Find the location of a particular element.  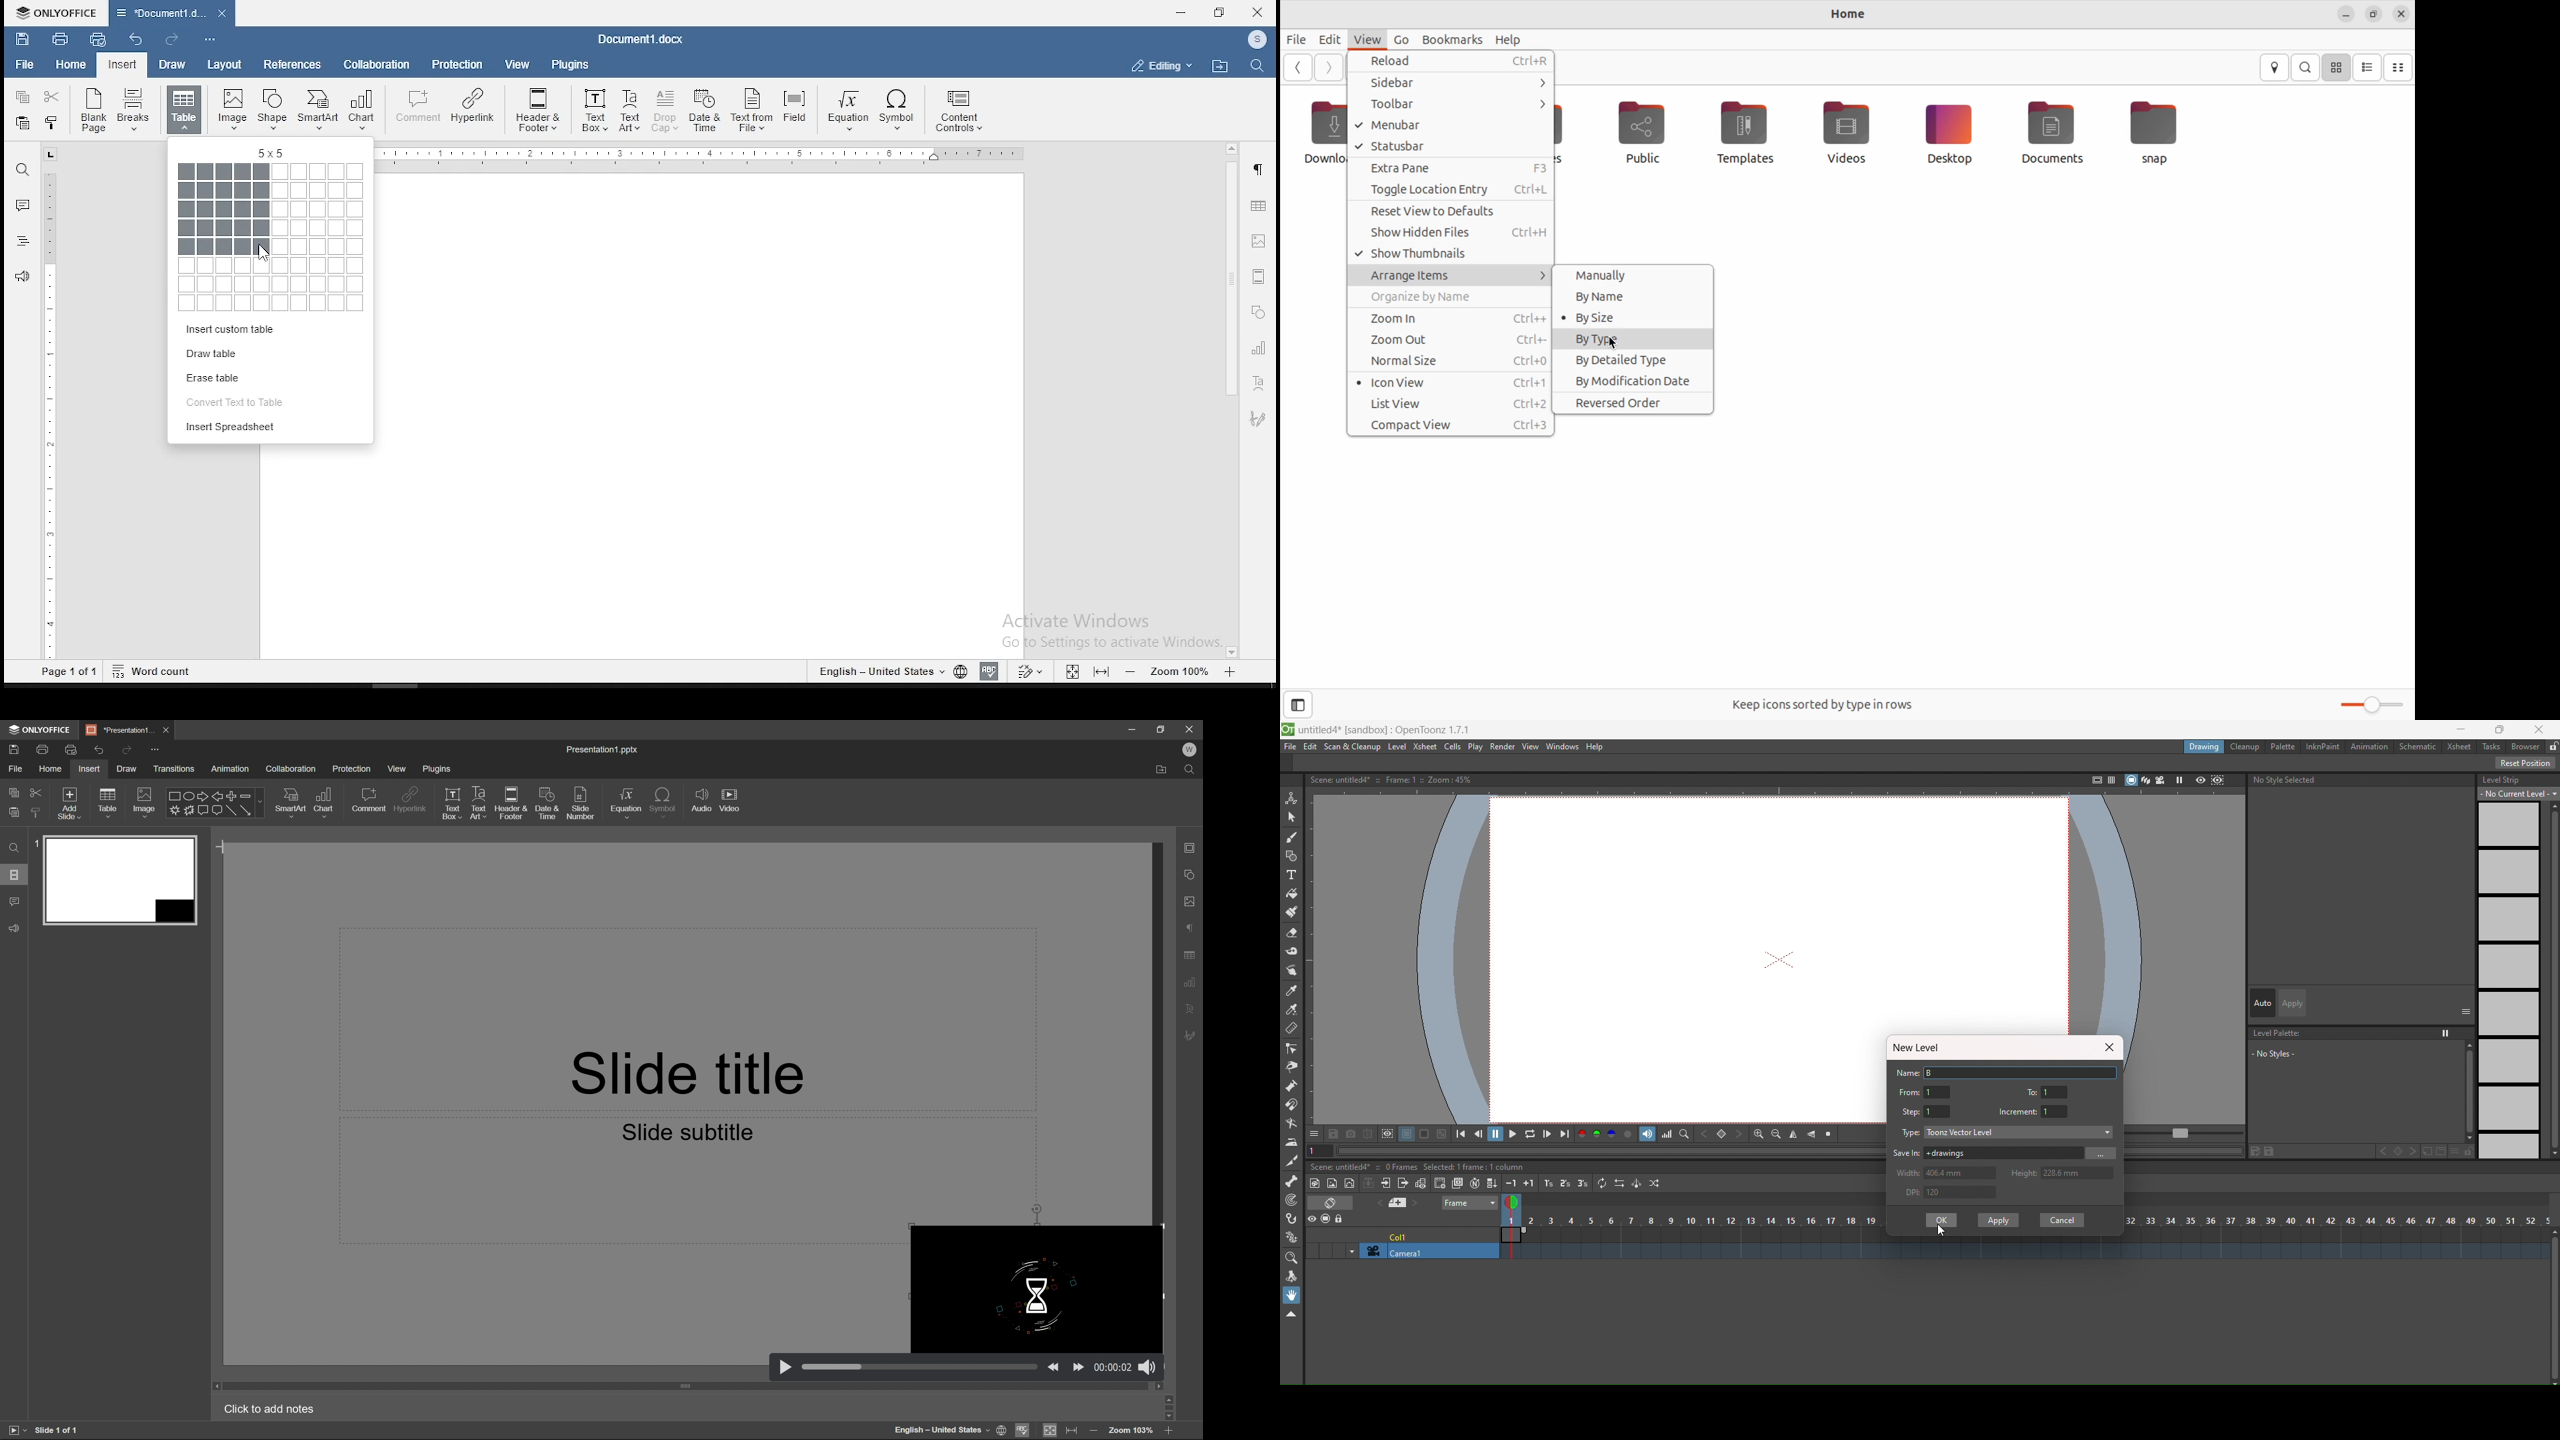

insert is located at coordinates (88, 768).